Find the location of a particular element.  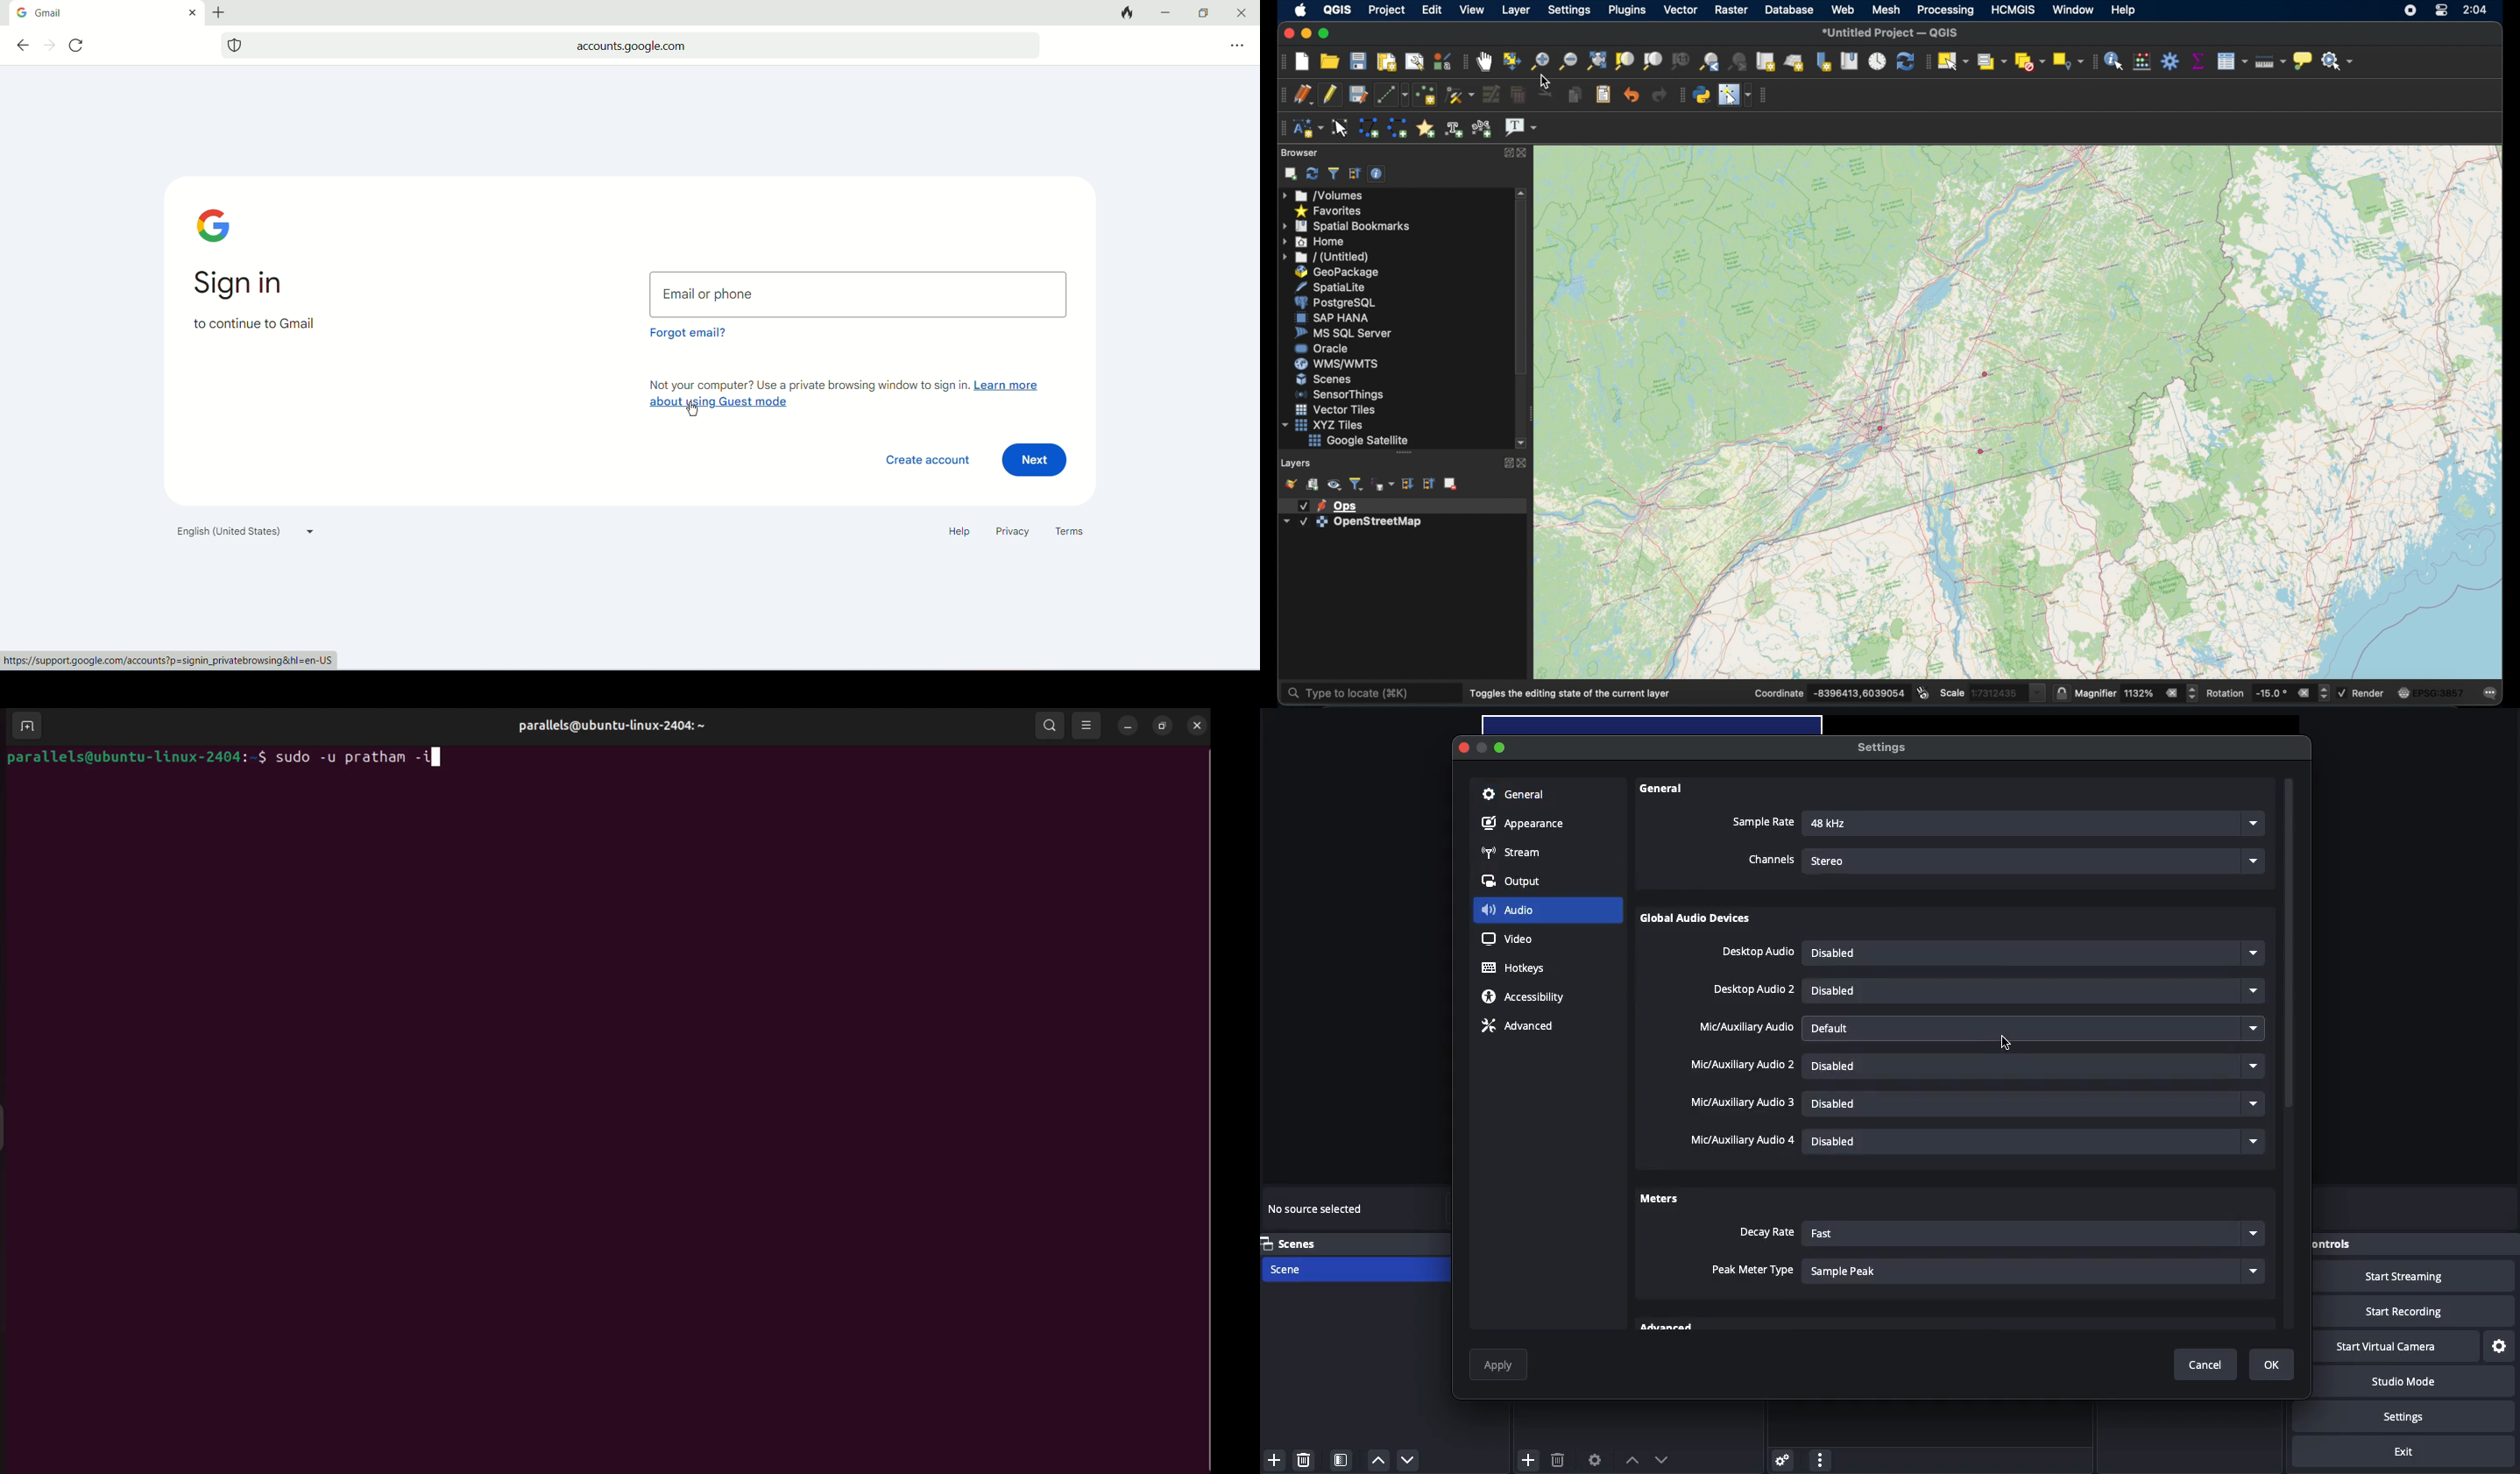

Disabled is located at coordinates (2037, 1140).